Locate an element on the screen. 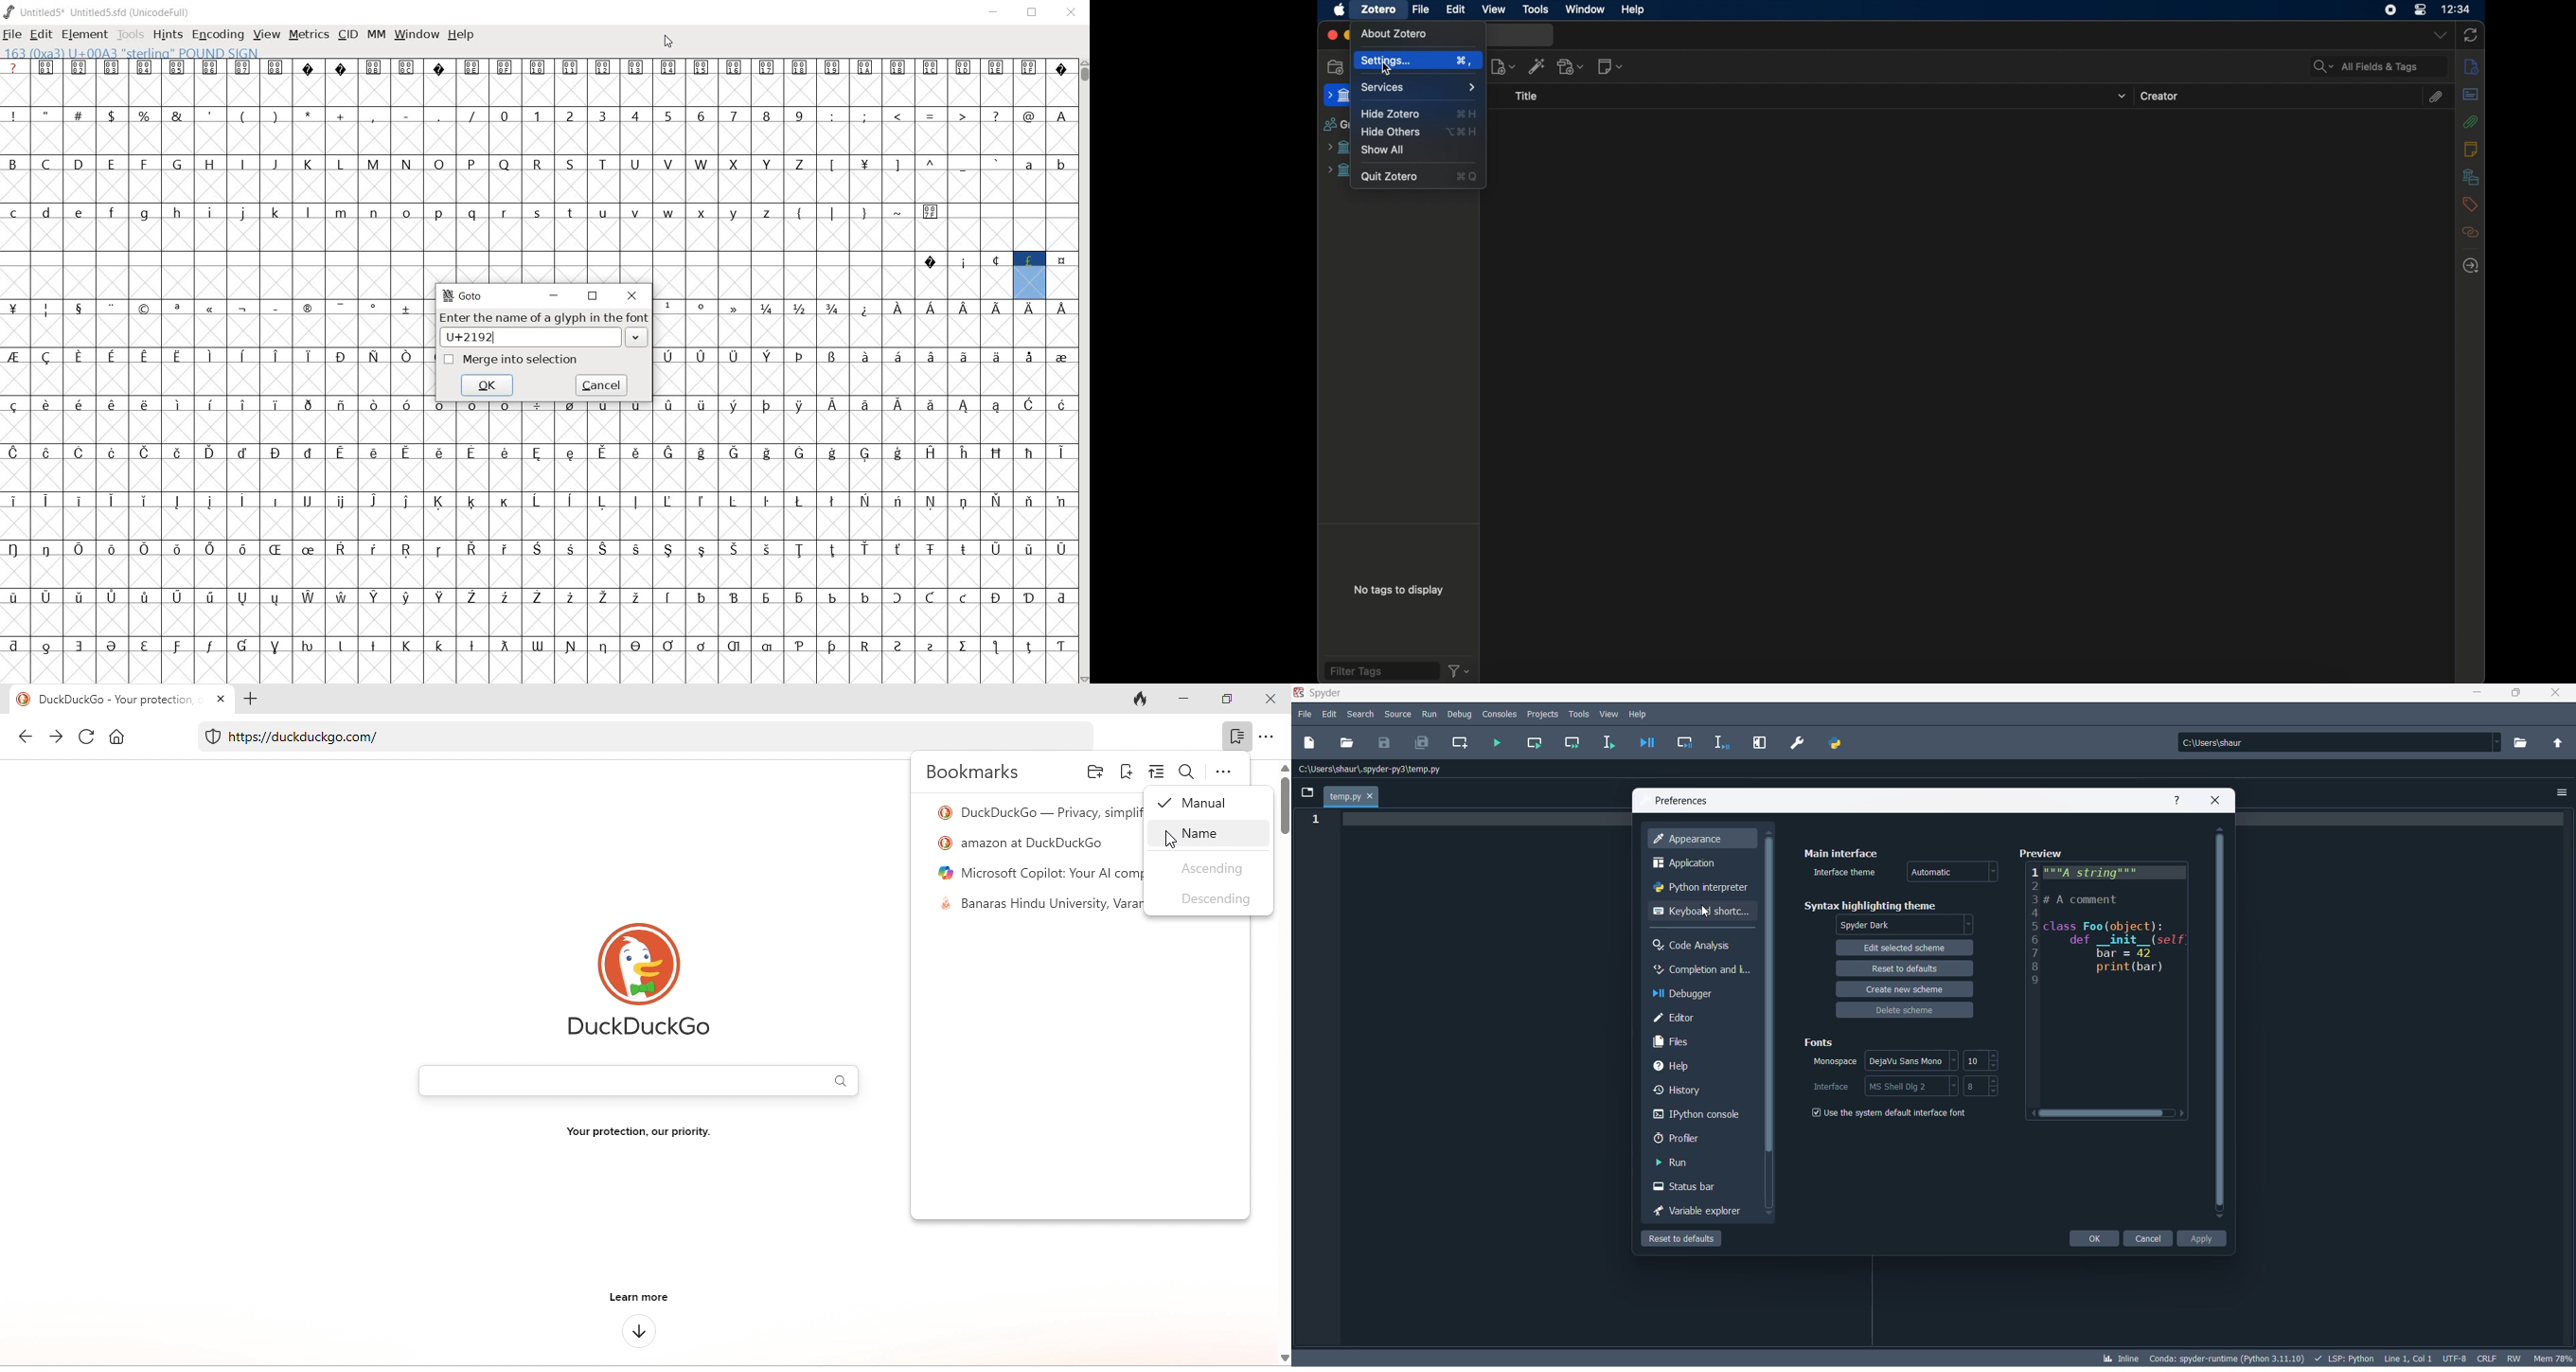 The image size is (2576, 1372). services menu is located at coordinates (1418, 87).